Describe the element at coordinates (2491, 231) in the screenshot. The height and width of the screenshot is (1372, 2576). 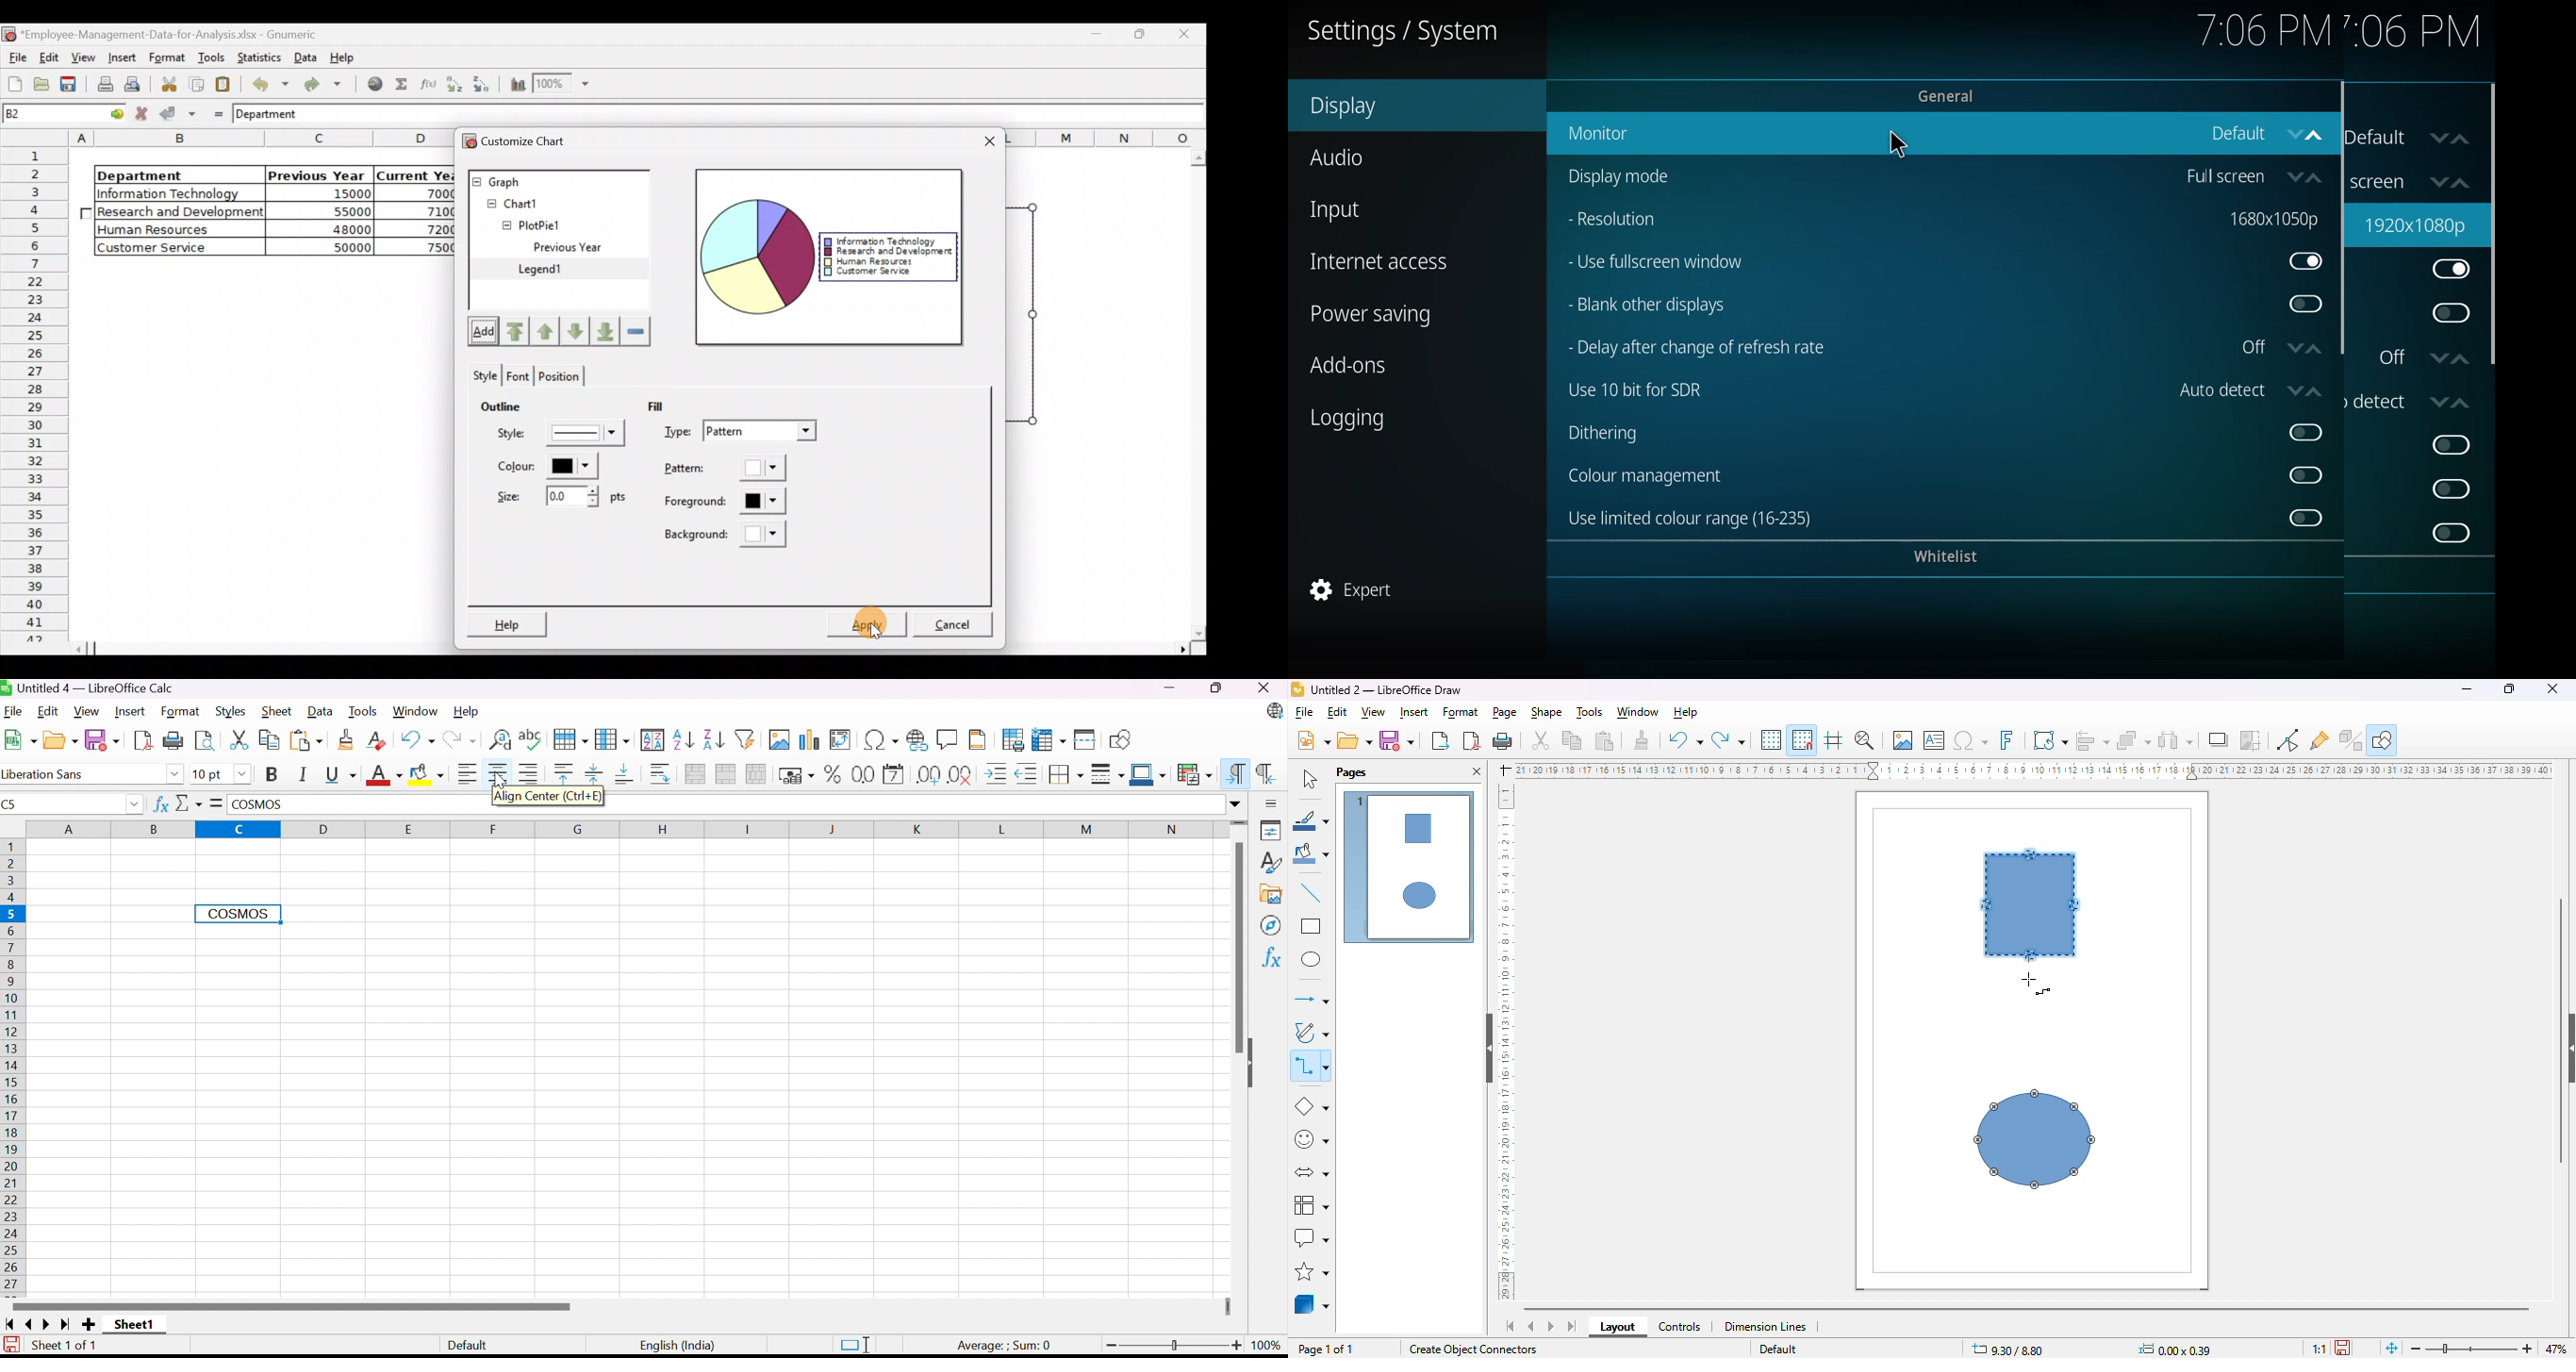
I see `scroll bar` at that location.